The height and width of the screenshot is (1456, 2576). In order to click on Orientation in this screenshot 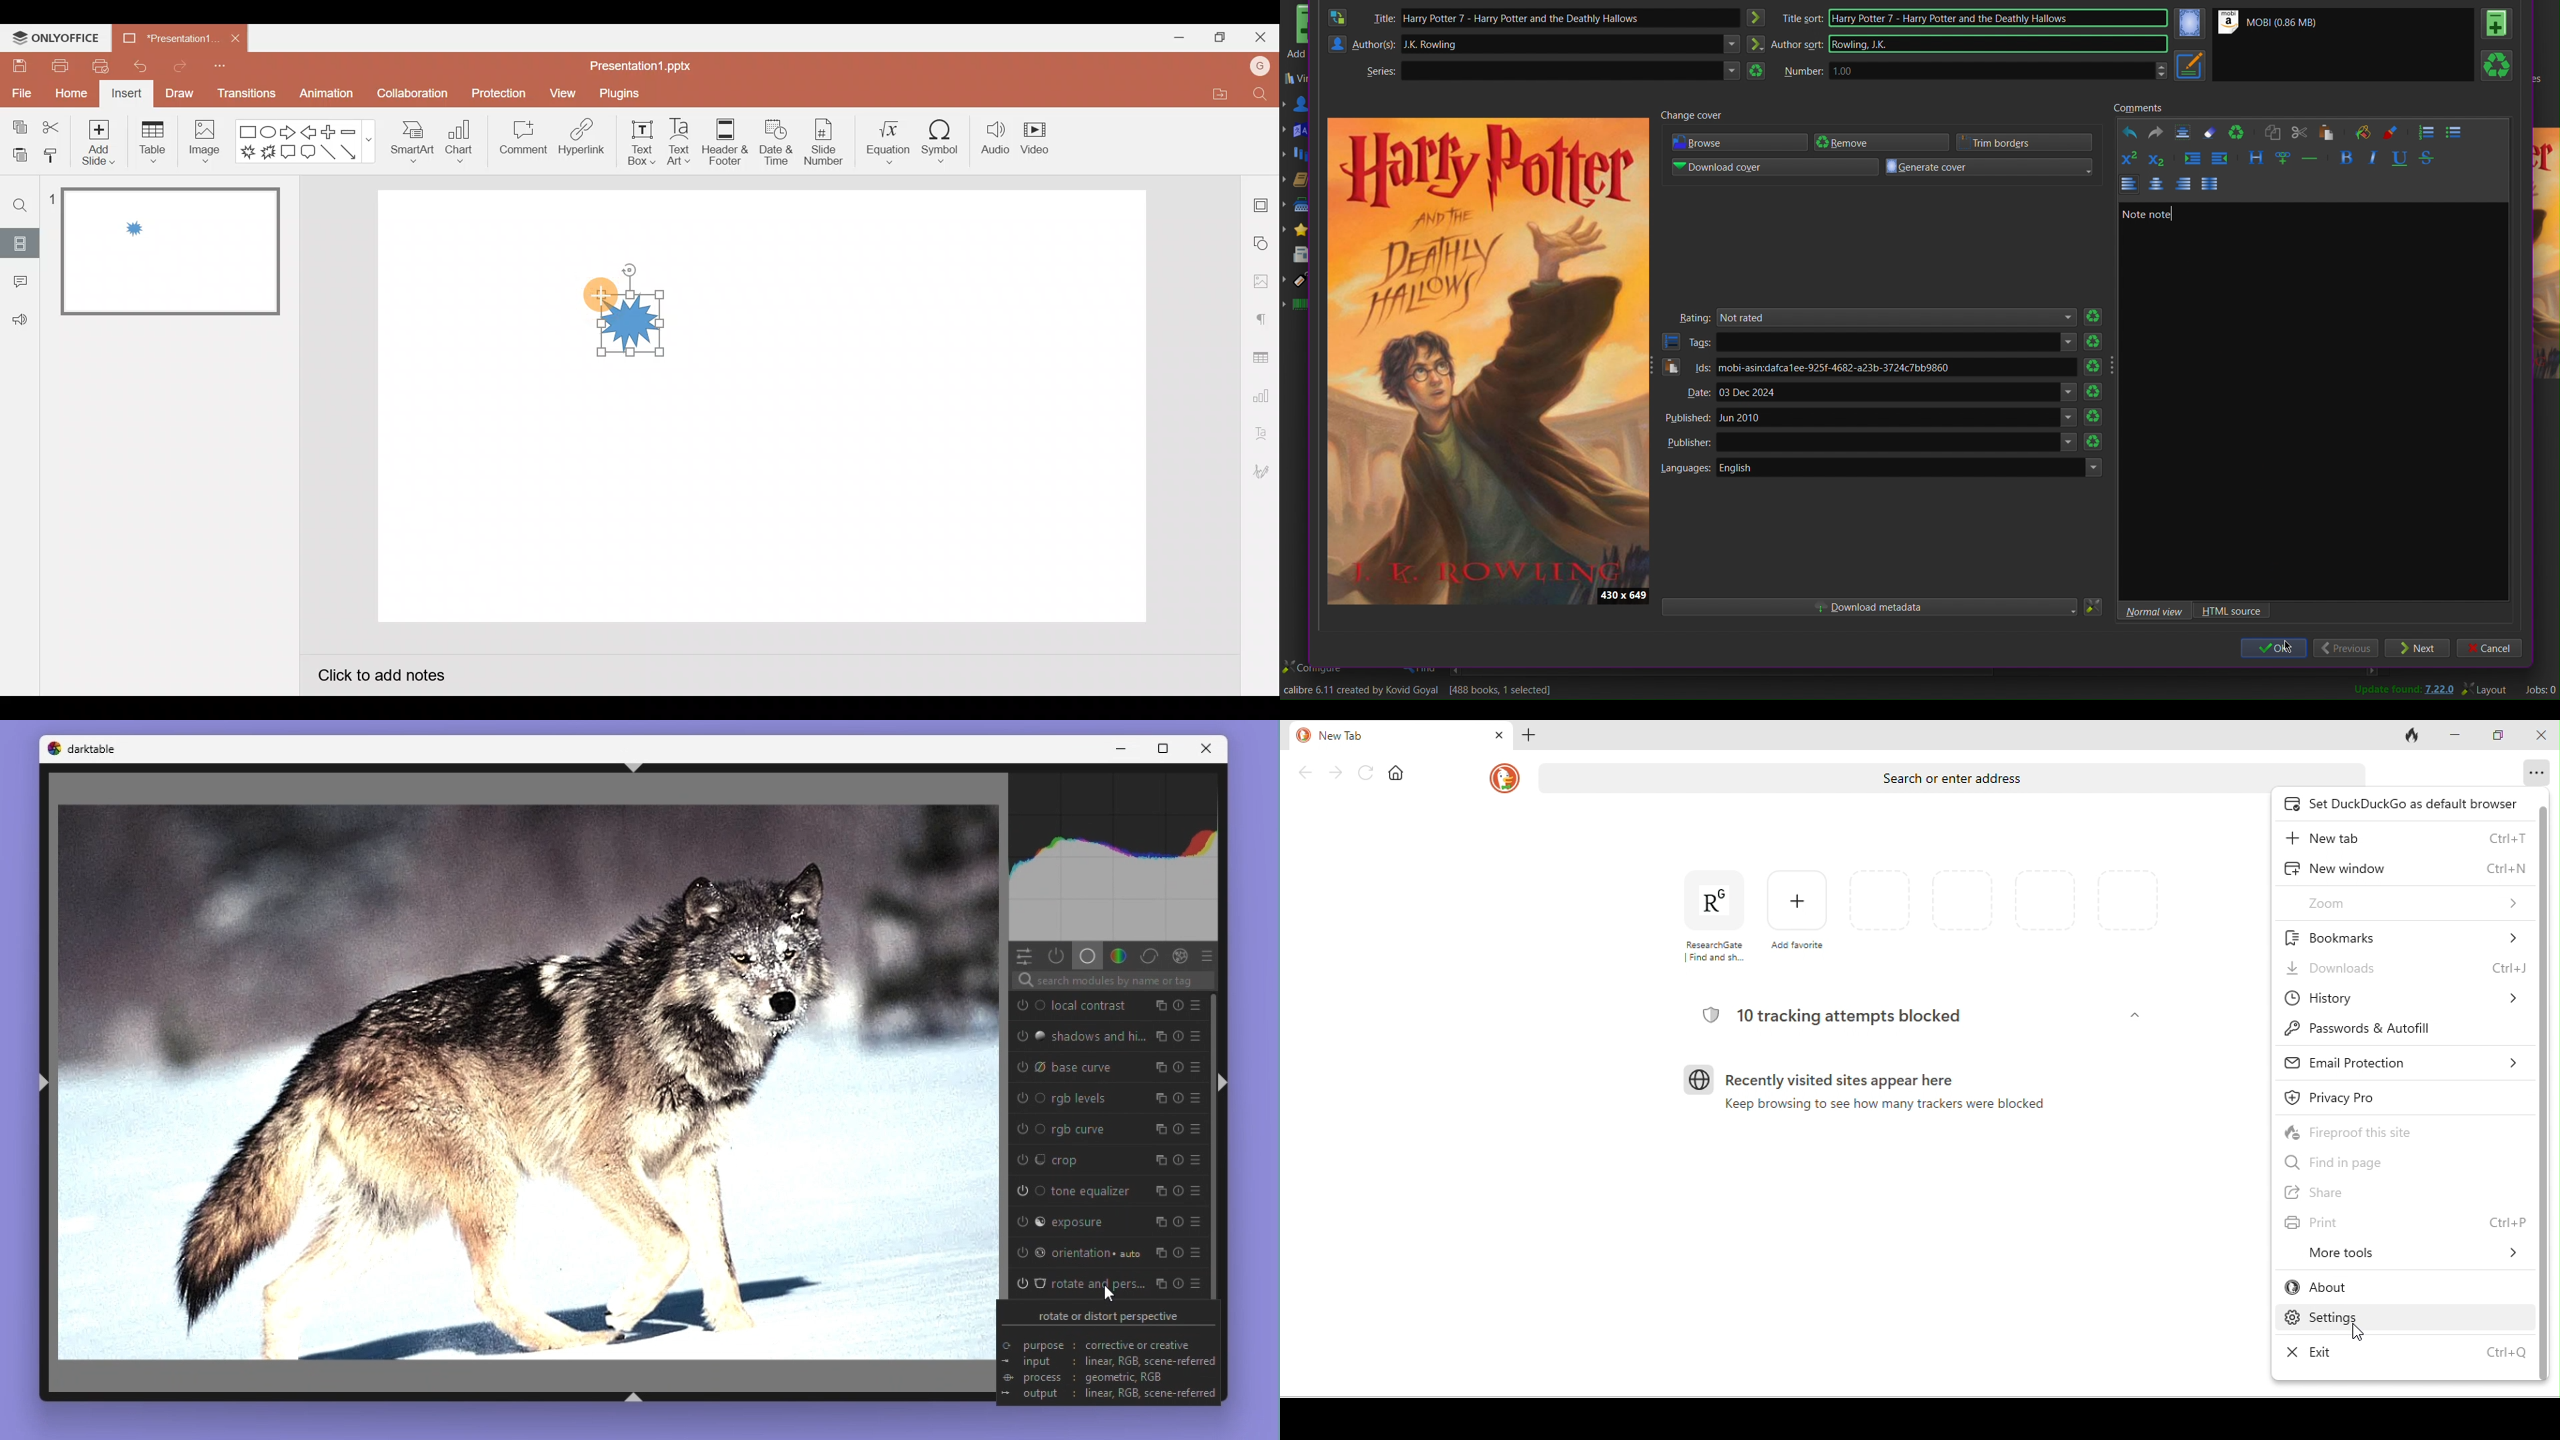, I will do `click(1110, 1250)`.